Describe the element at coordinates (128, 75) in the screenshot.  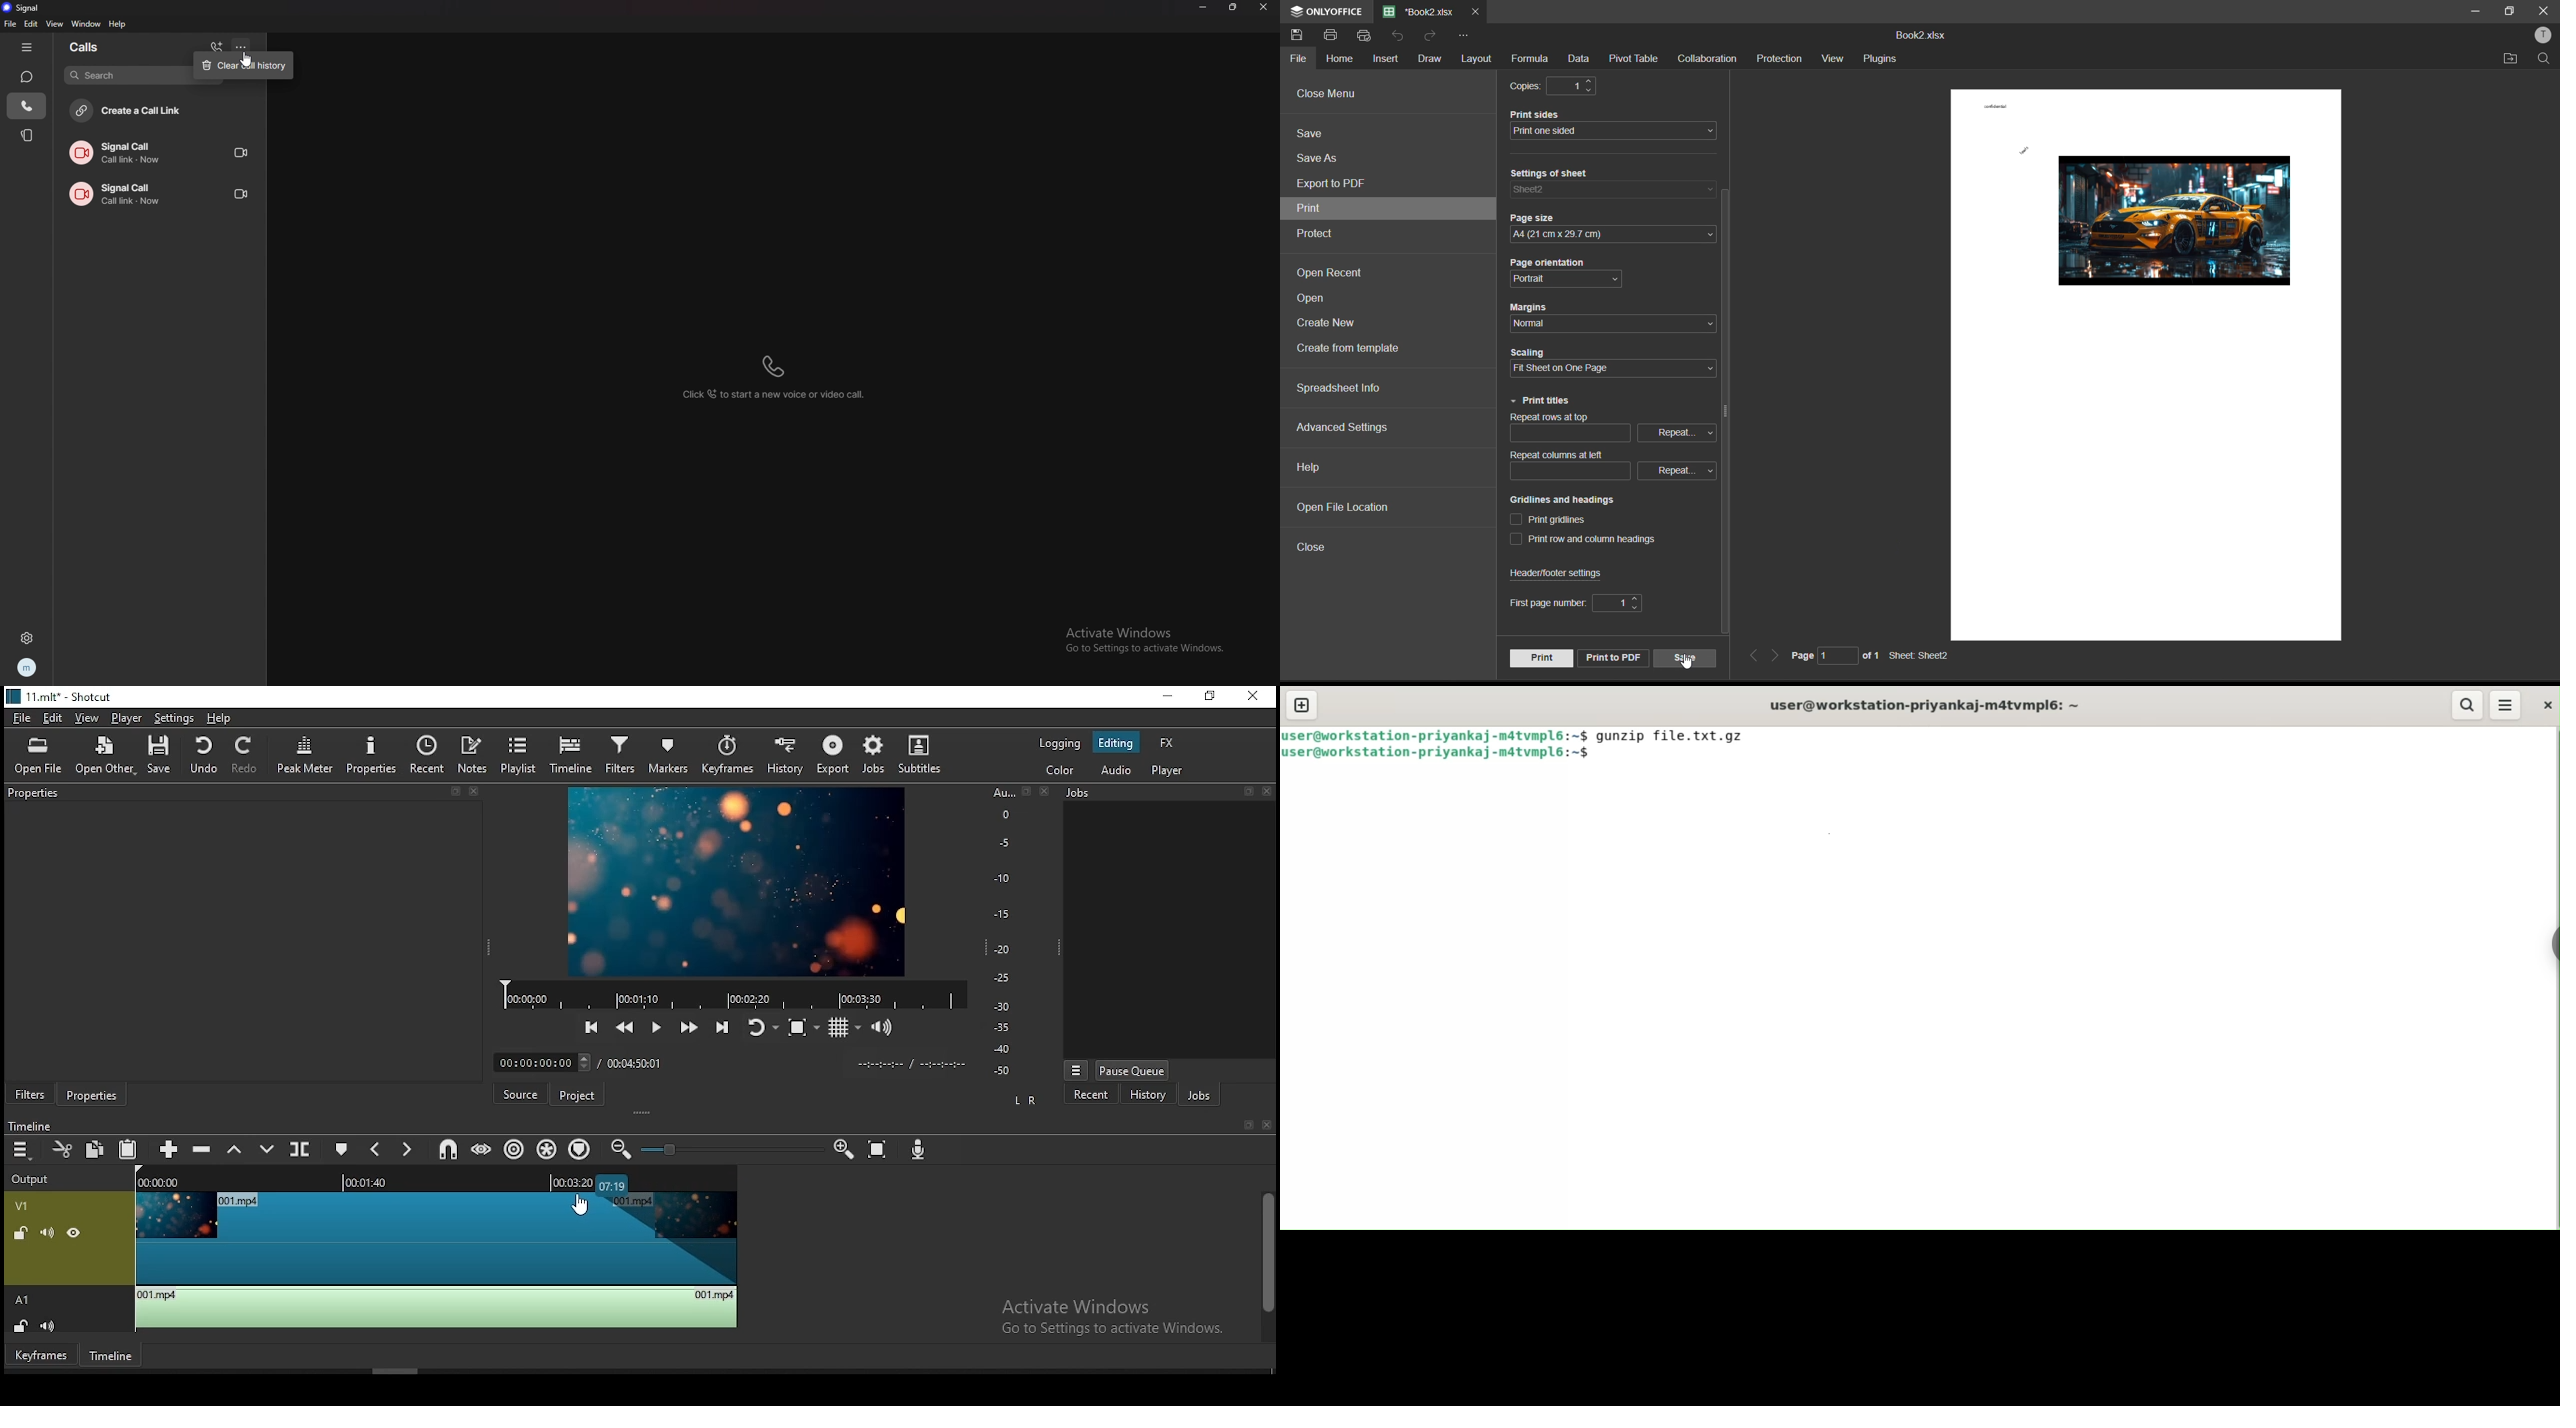
I see `search` at that location.